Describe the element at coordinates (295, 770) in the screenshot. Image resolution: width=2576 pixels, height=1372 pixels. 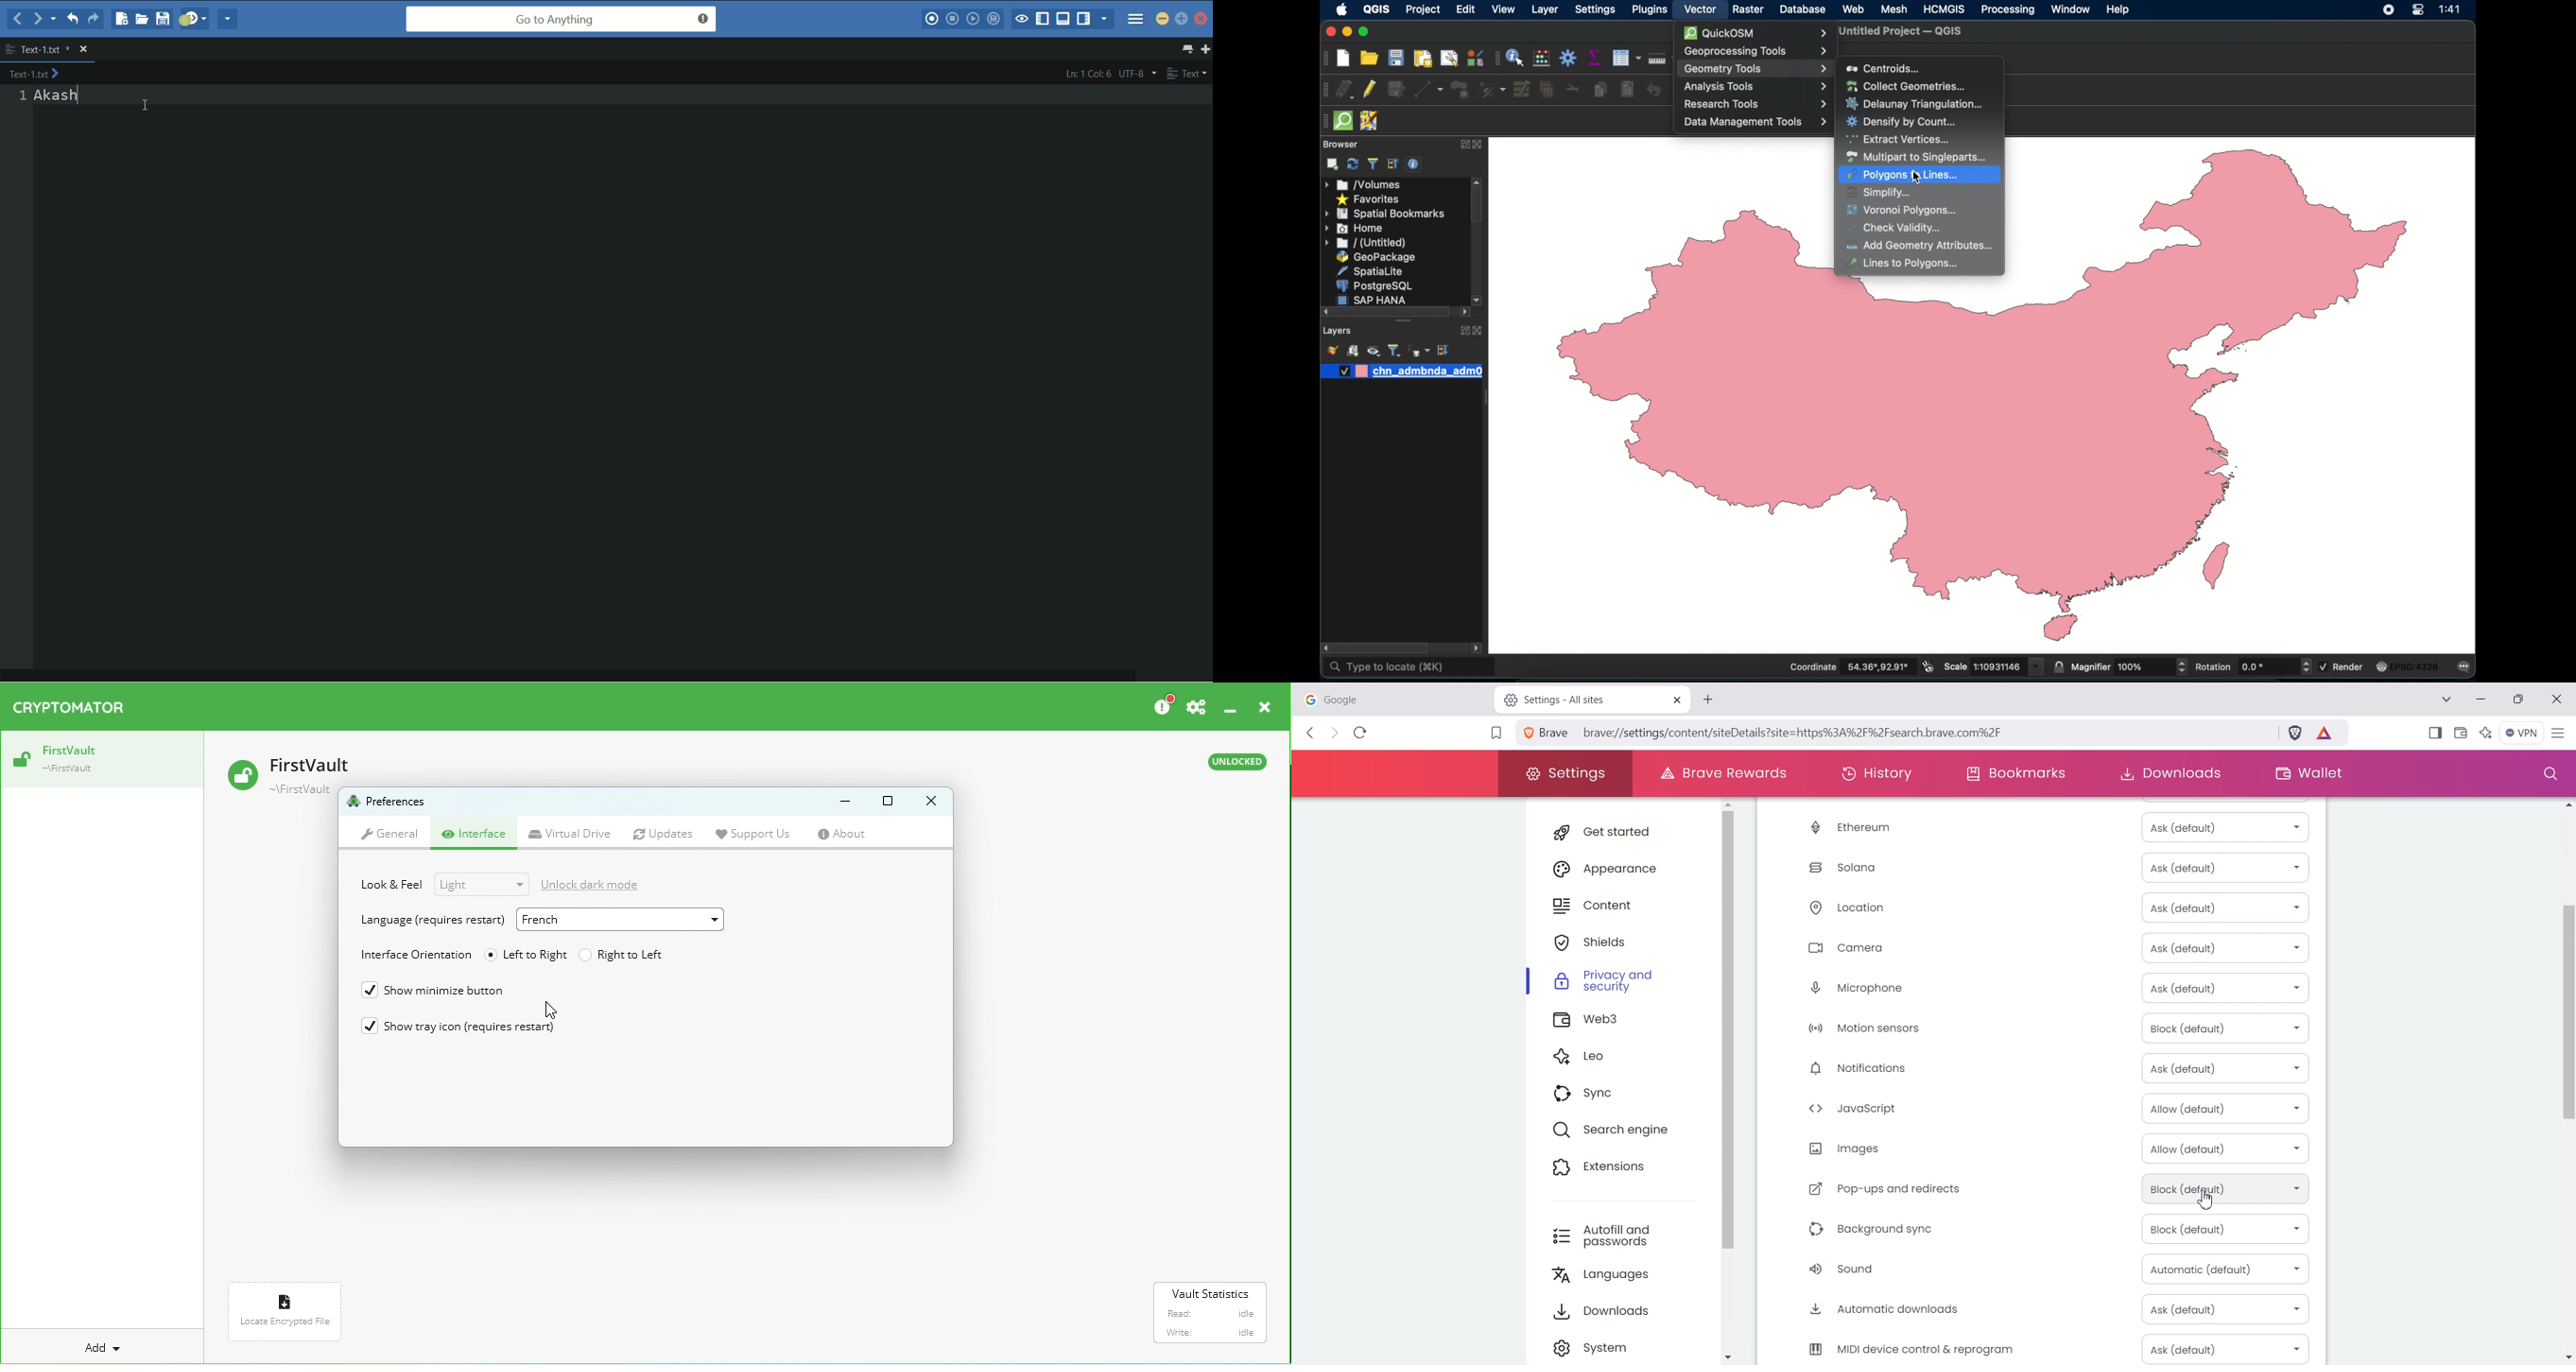
I see `Vault` at that location.